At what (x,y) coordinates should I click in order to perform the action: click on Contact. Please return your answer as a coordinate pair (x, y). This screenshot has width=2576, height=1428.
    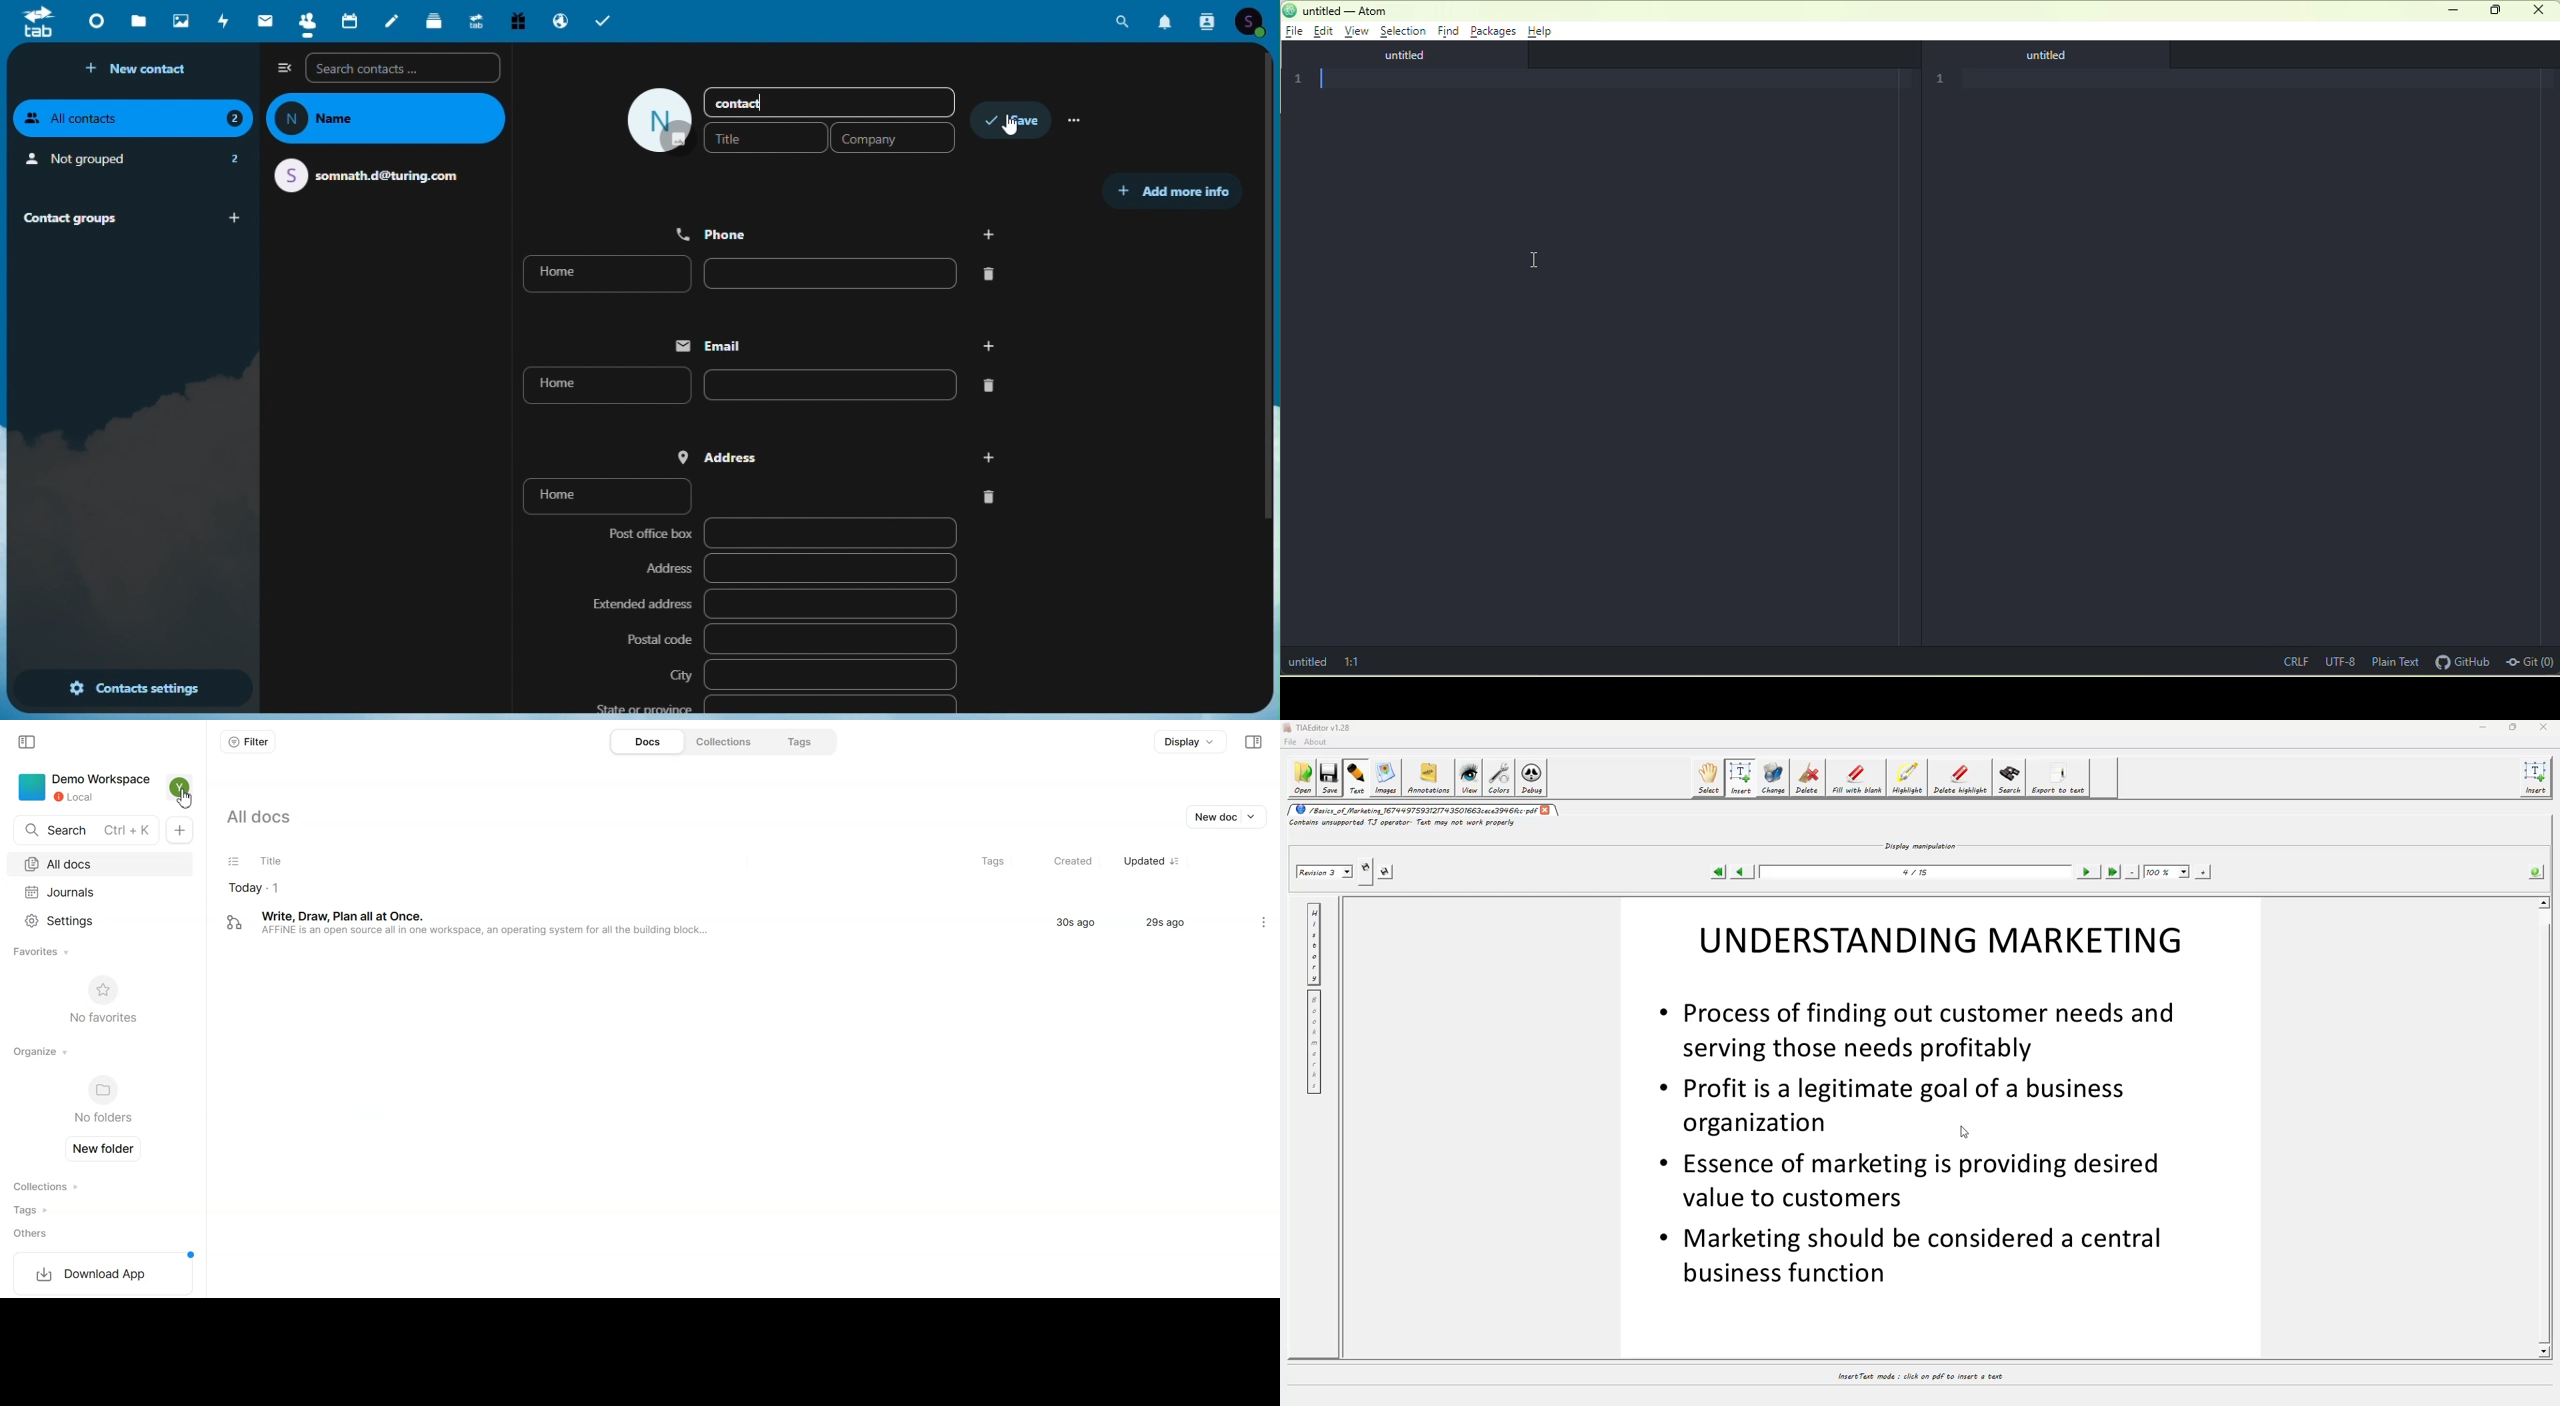
    Looking at the image, I should click on (757, 101).